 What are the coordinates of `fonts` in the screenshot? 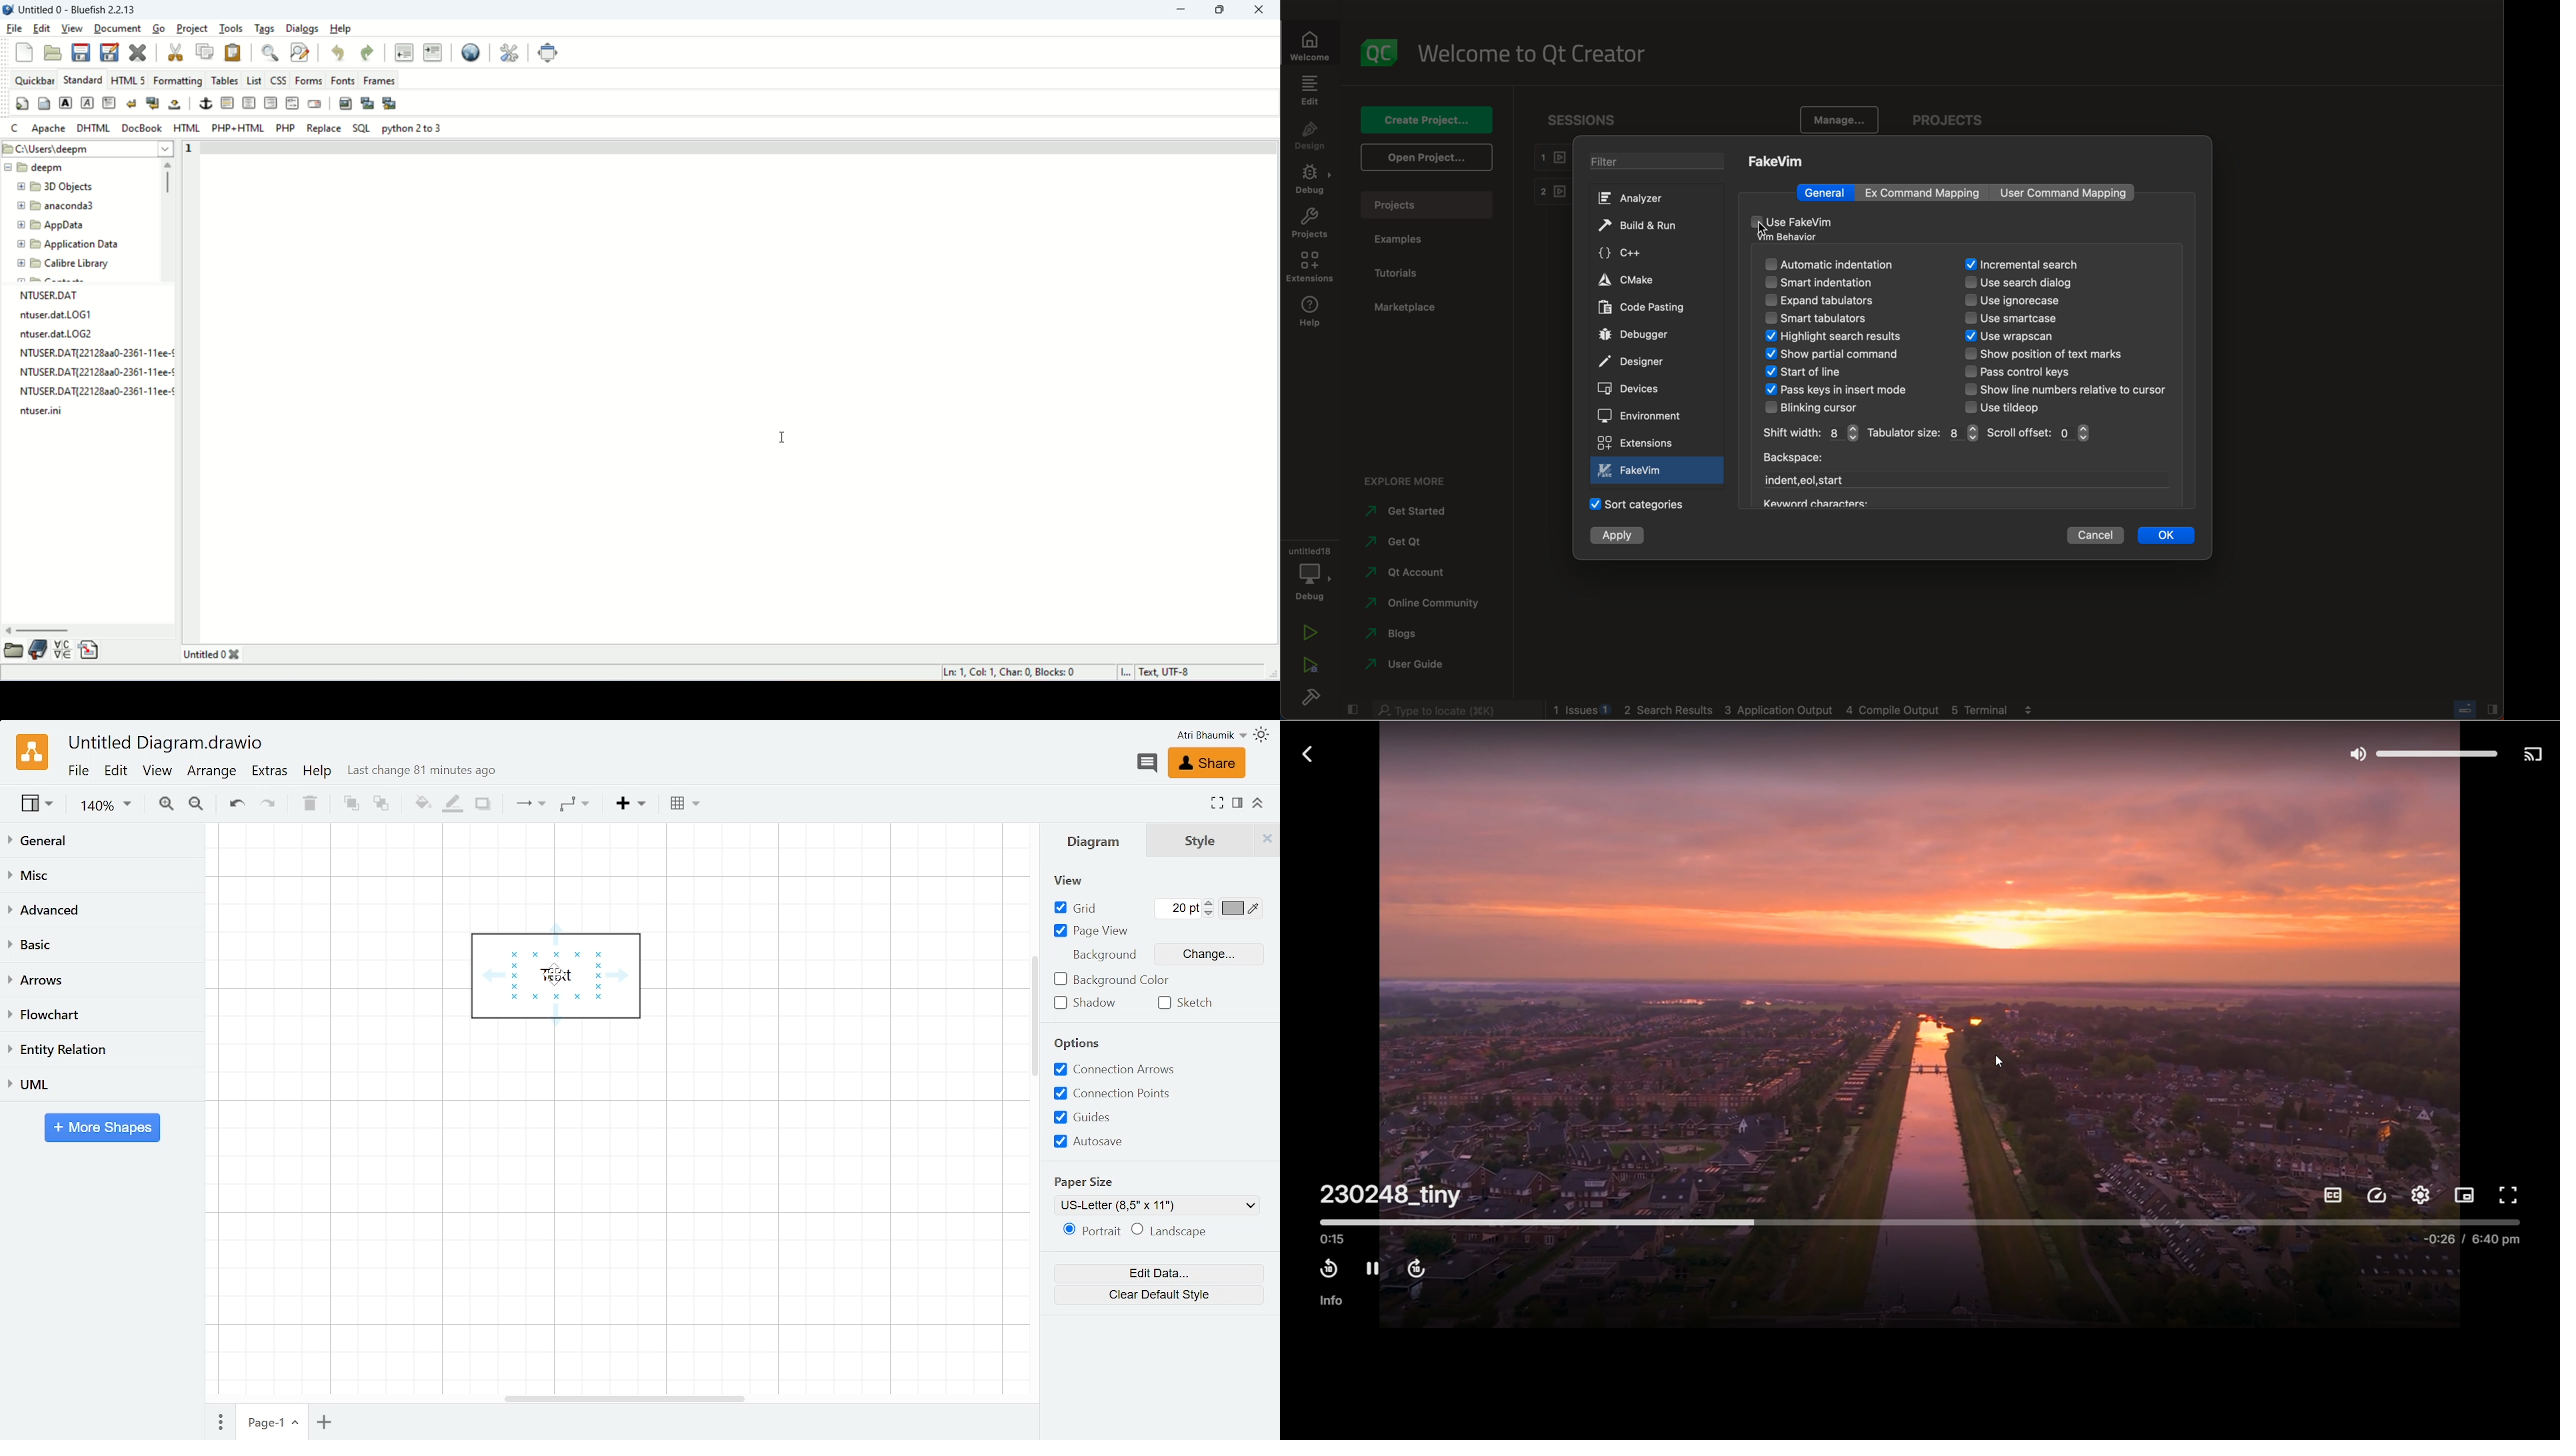 It's located at (343, 80).